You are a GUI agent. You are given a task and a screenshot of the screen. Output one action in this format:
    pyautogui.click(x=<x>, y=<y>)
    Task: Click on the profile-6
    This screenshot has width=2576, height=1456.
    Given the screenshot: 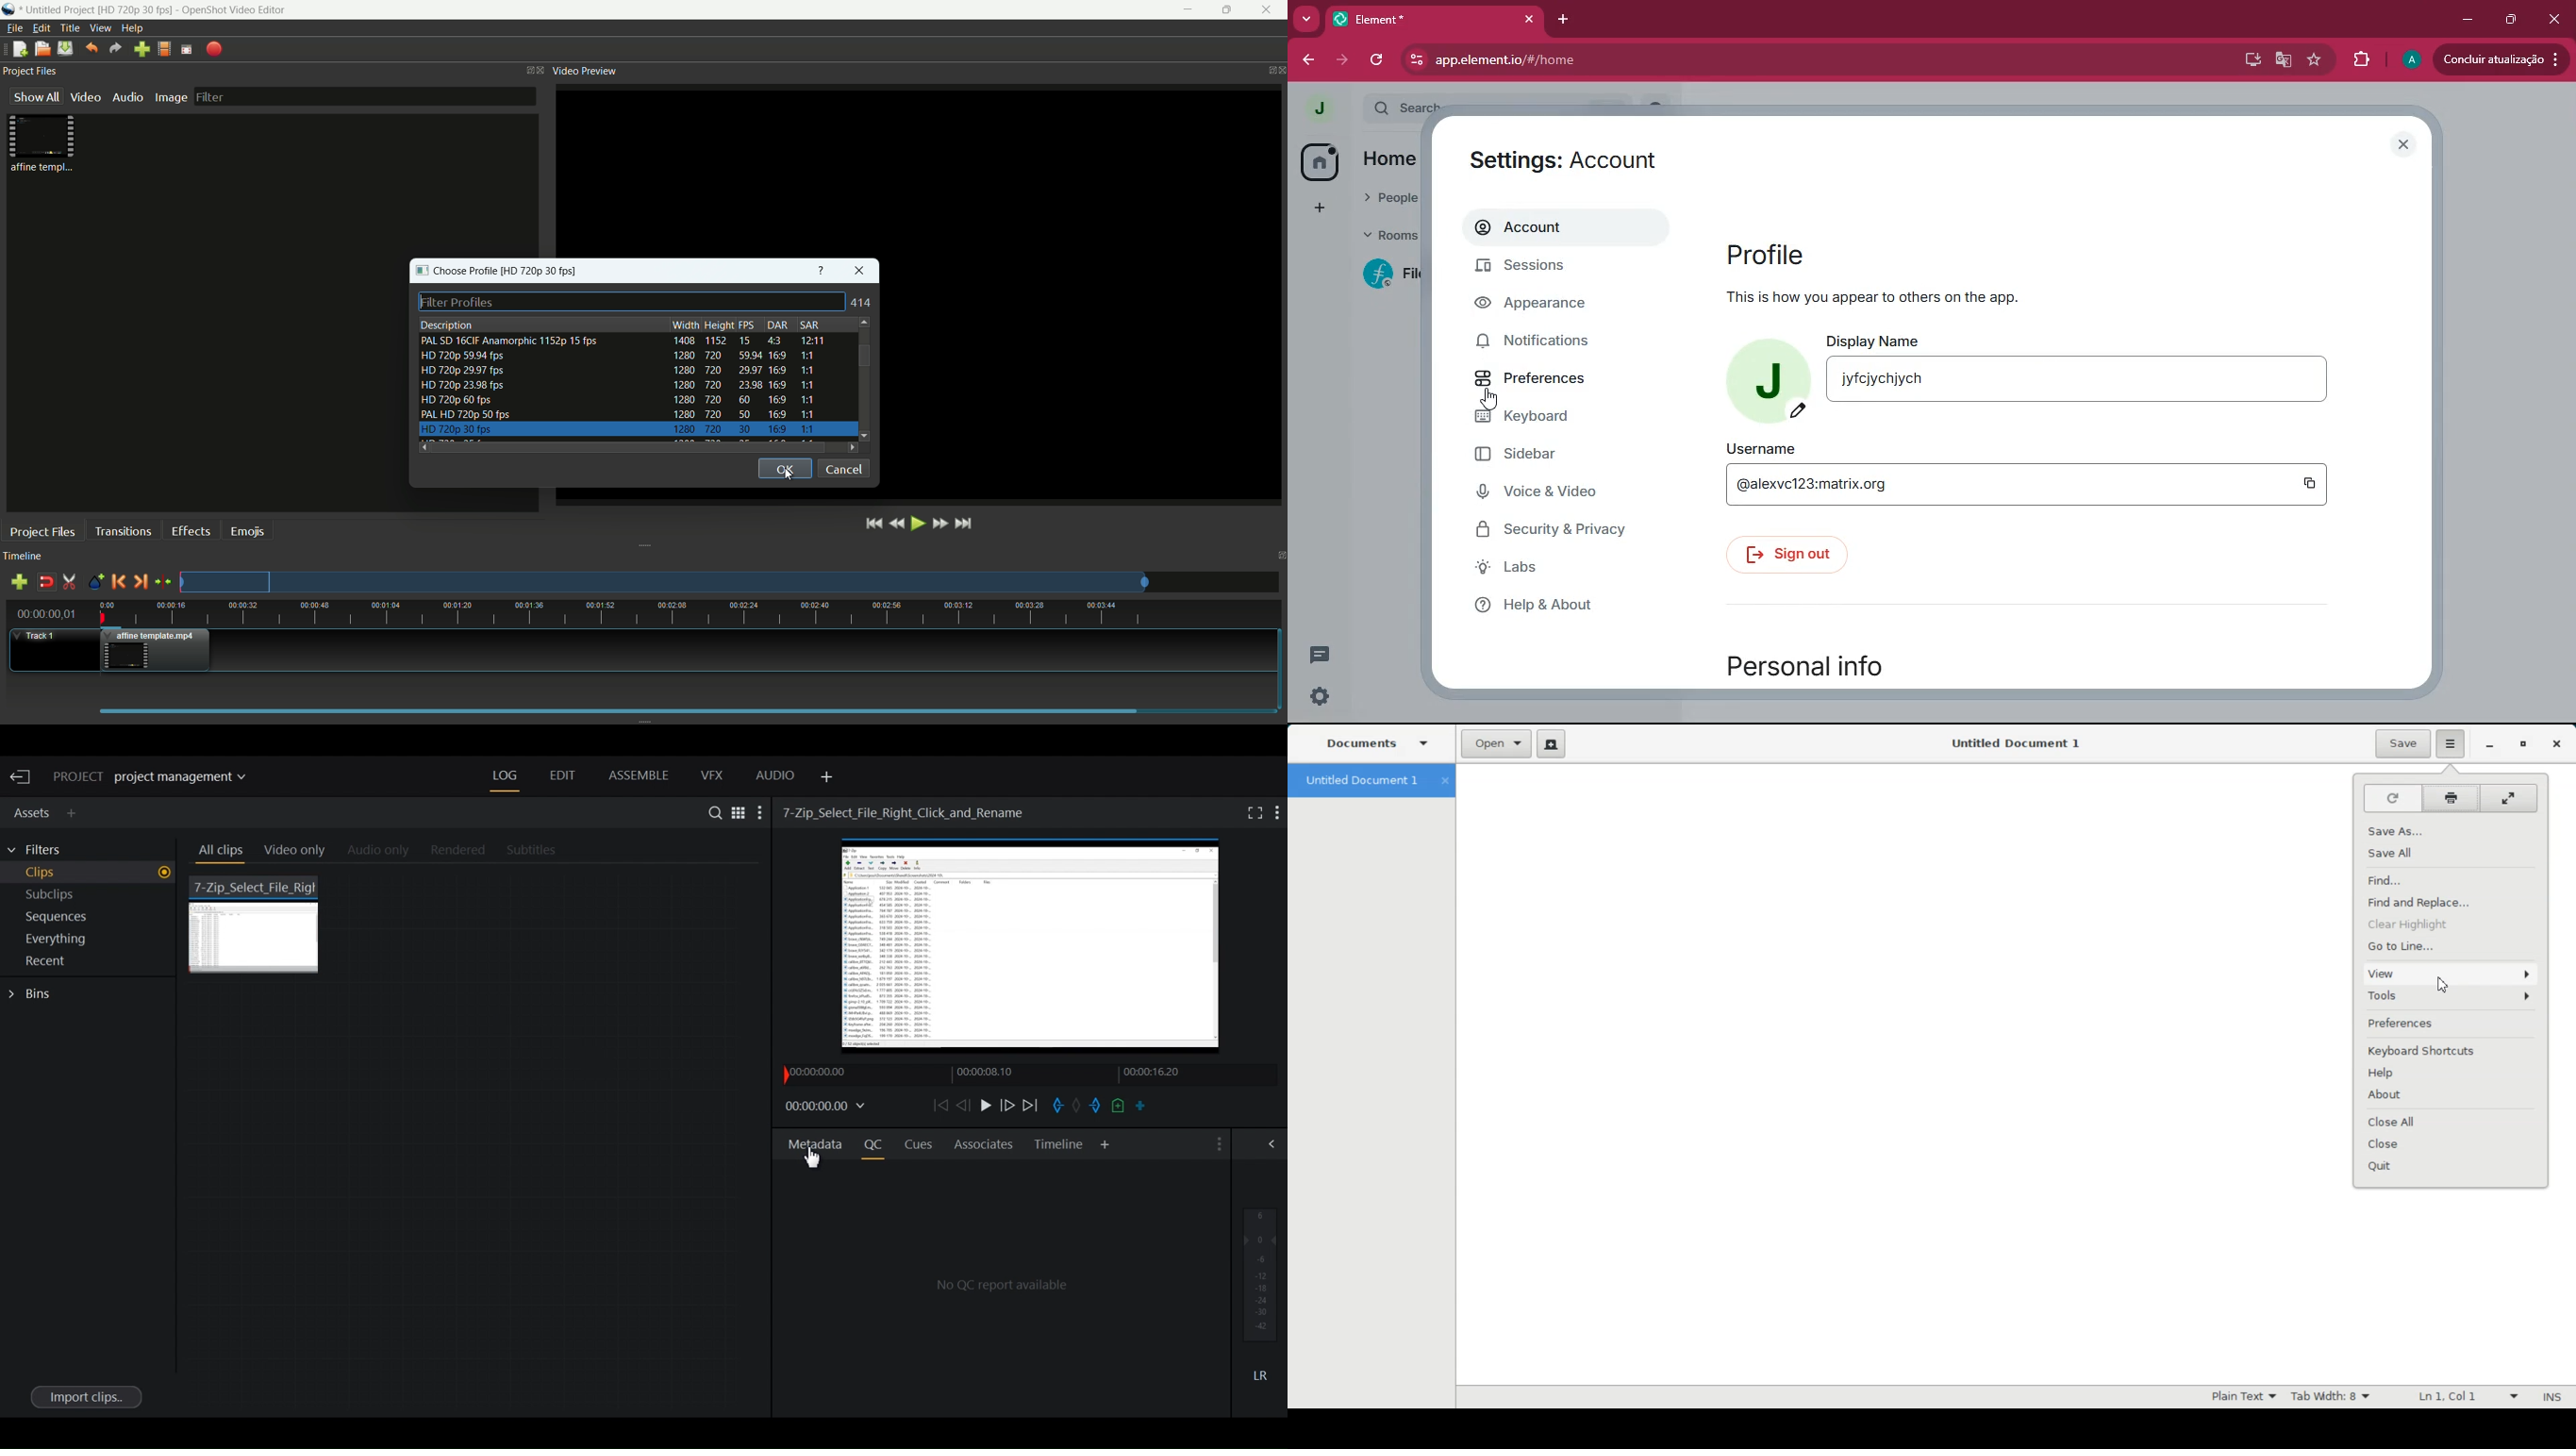 What is the action you would take?
    pyautogui.click(x=622, y=415)
    